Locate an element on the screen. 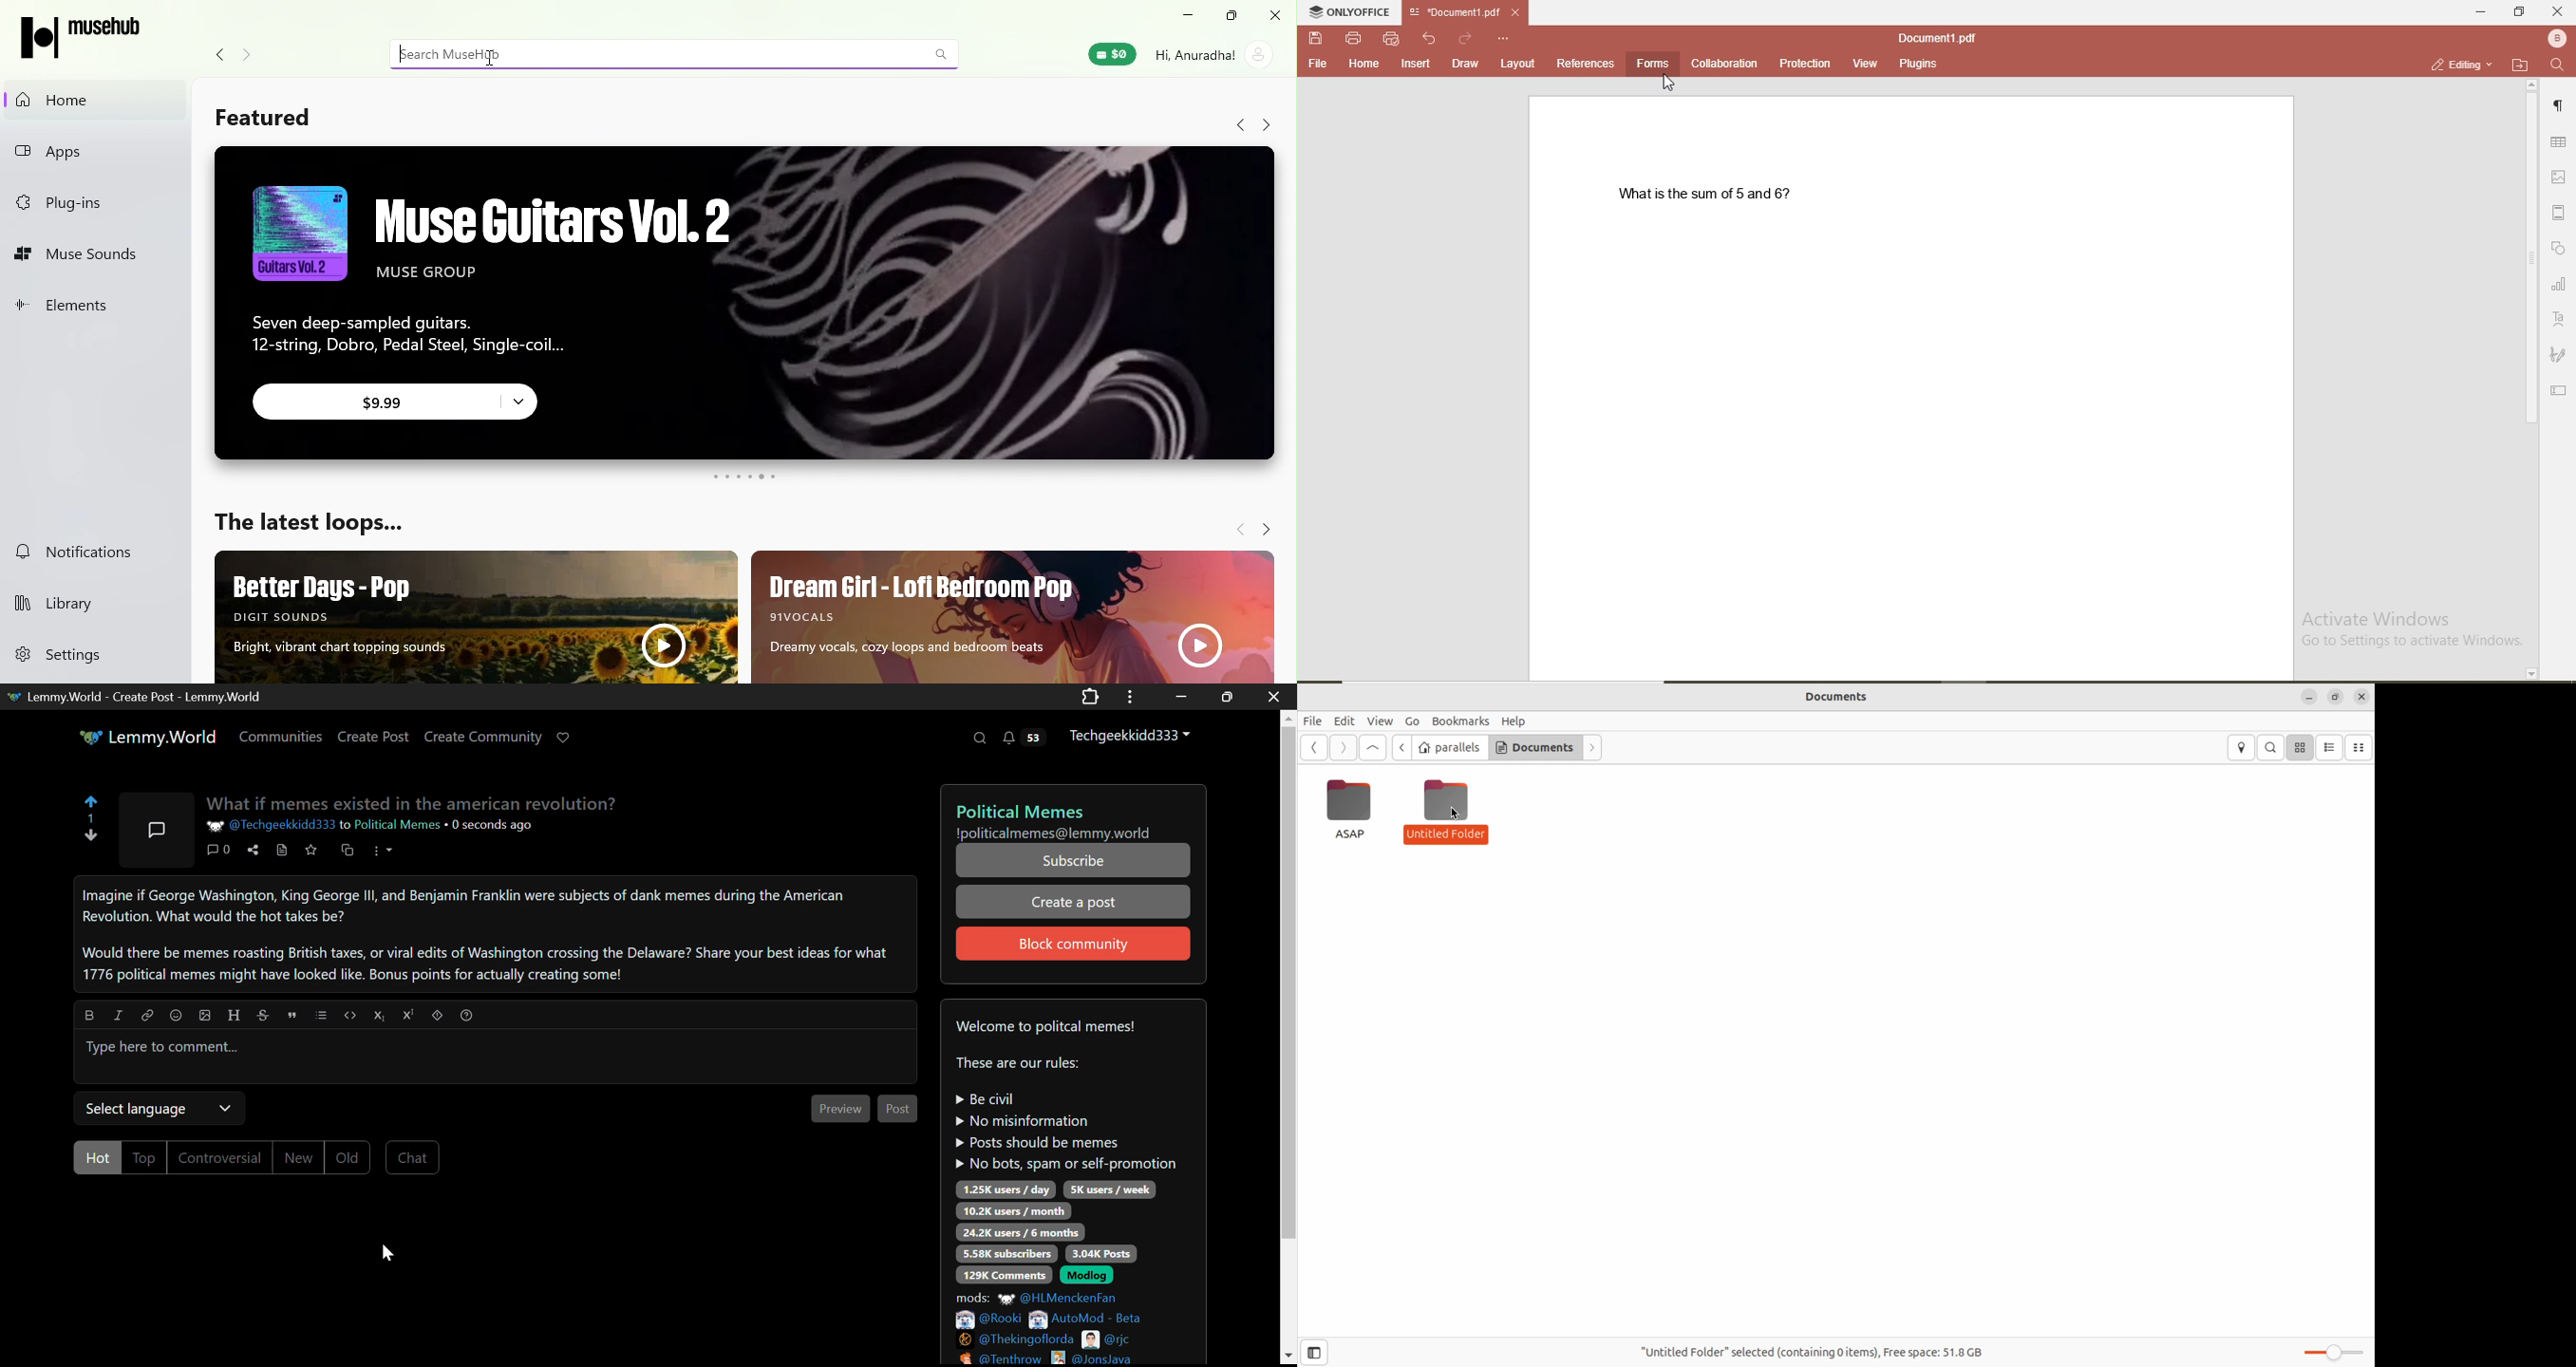 Image resolution: width=2576 pixels, height=1372 pixels. Plug-ins is located at coordinates (87, 198).